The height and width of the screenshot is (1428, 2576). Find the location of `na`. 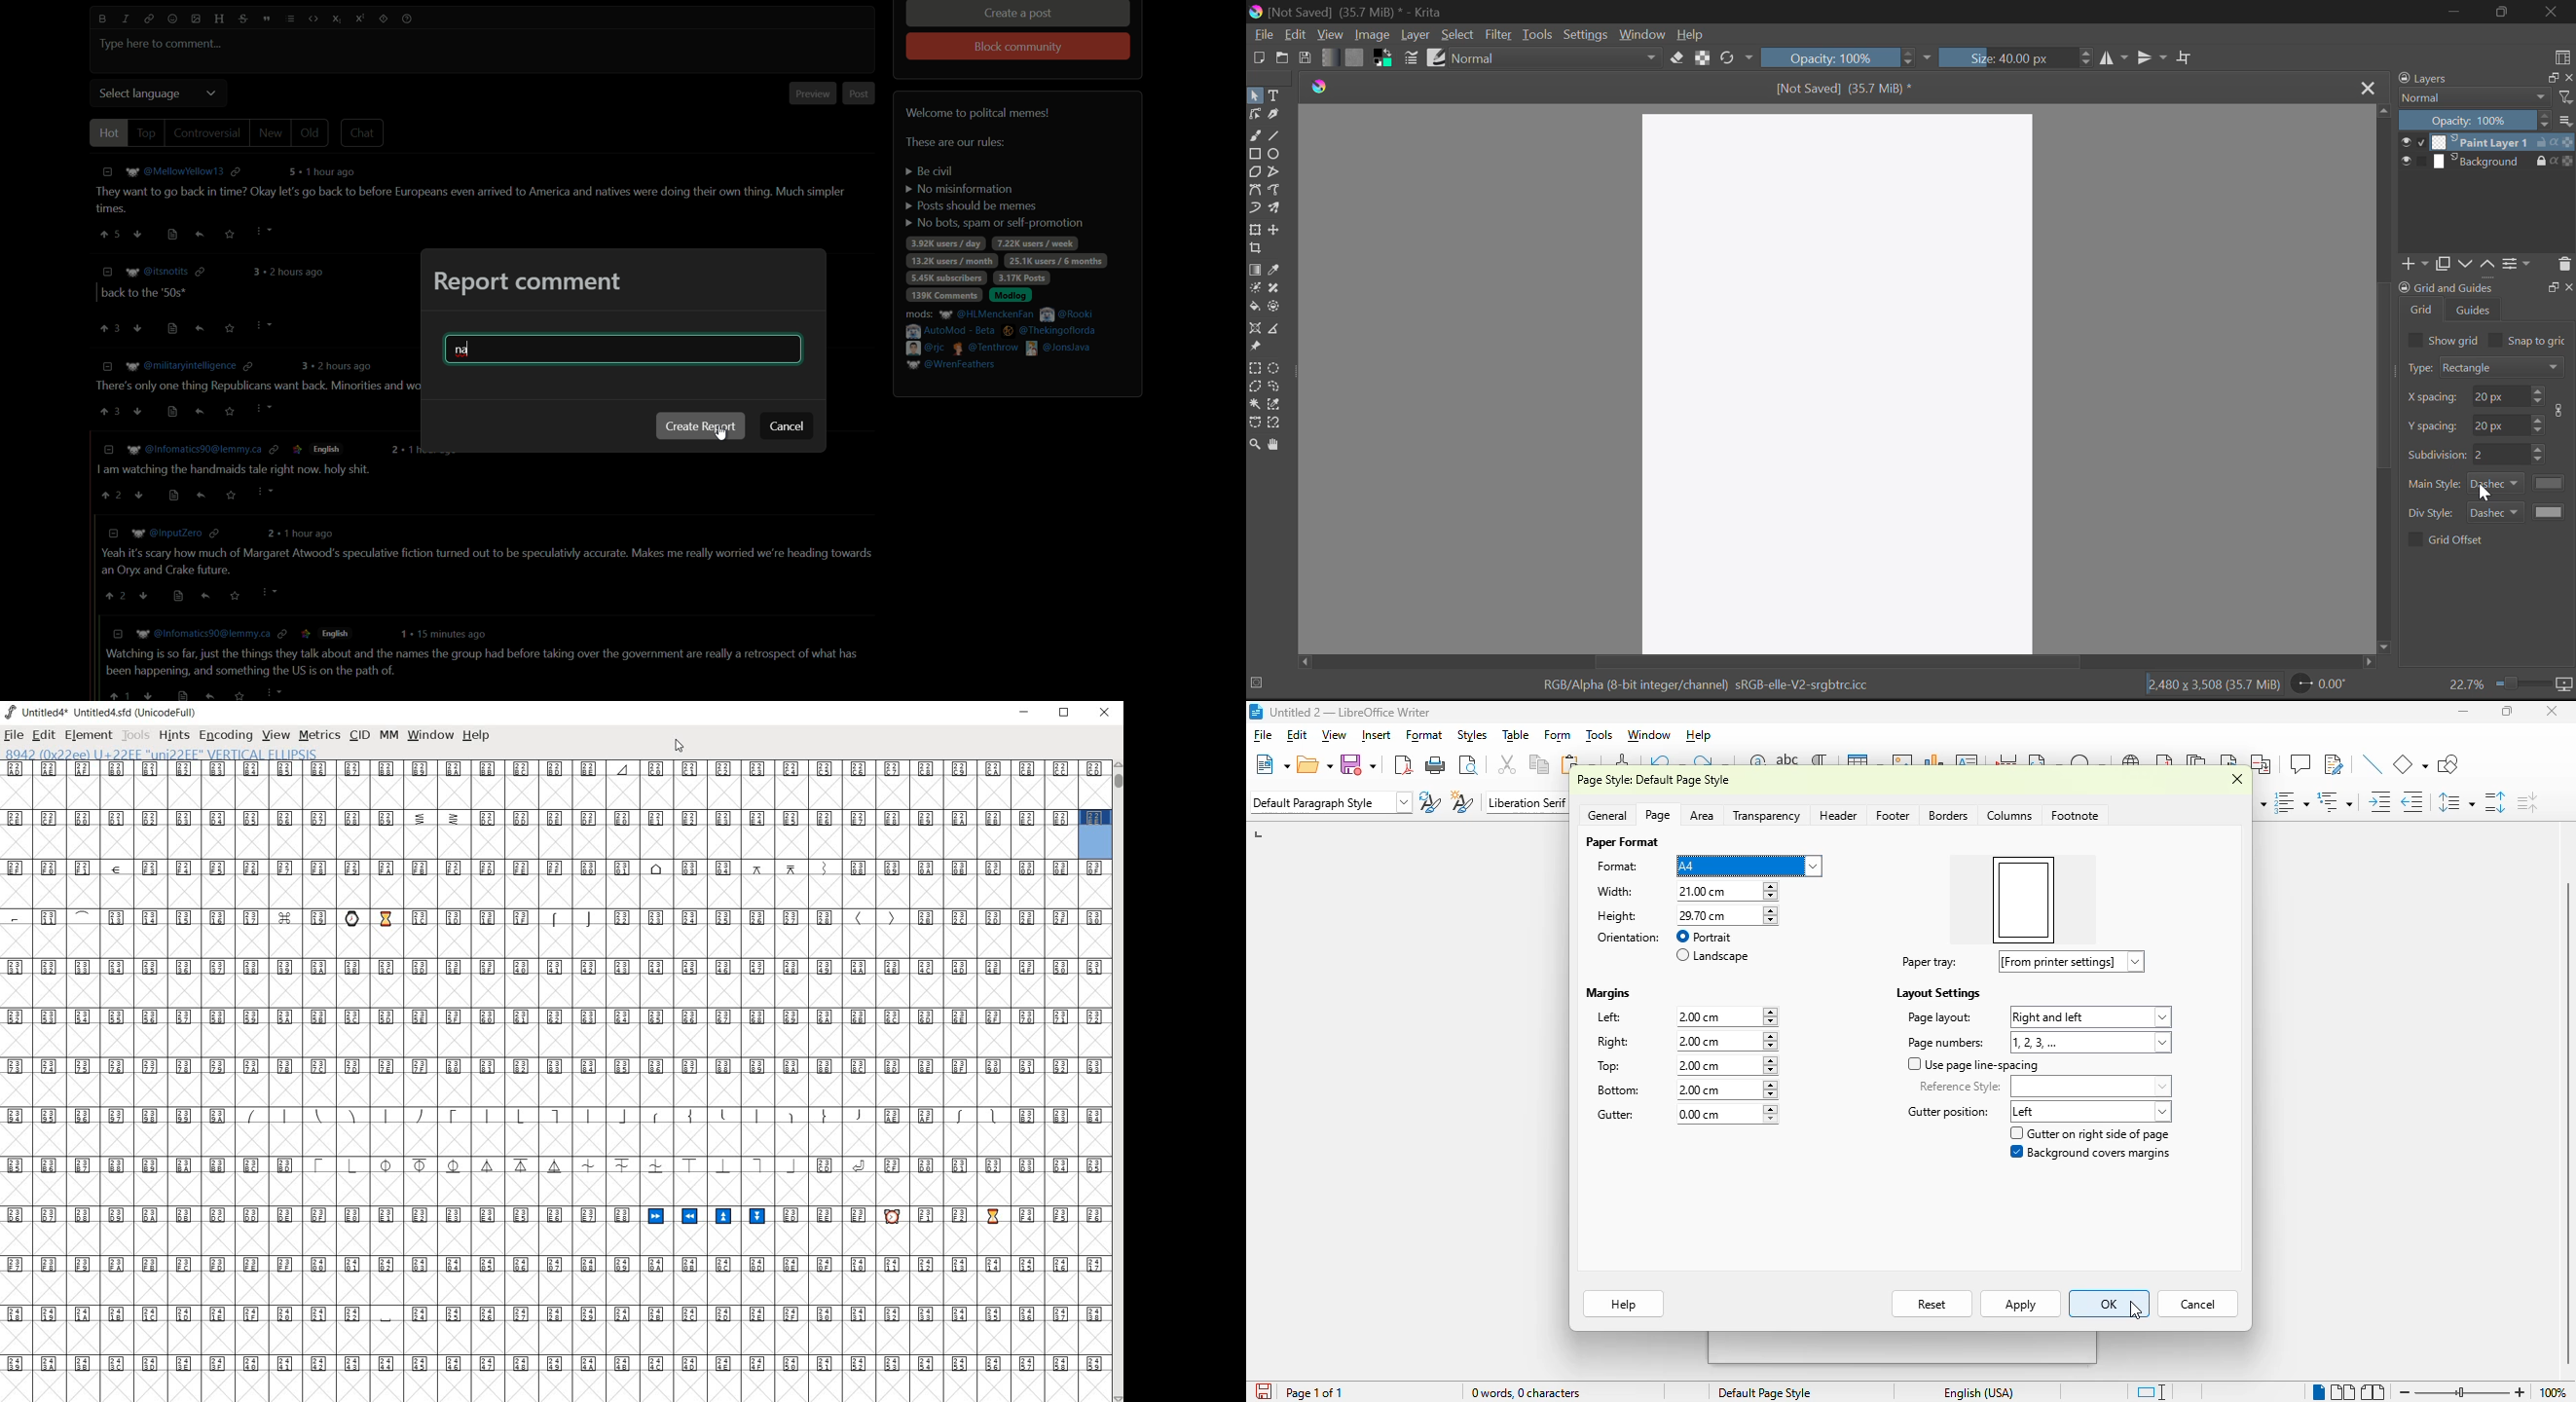

na is located at coordinates (465, 349).